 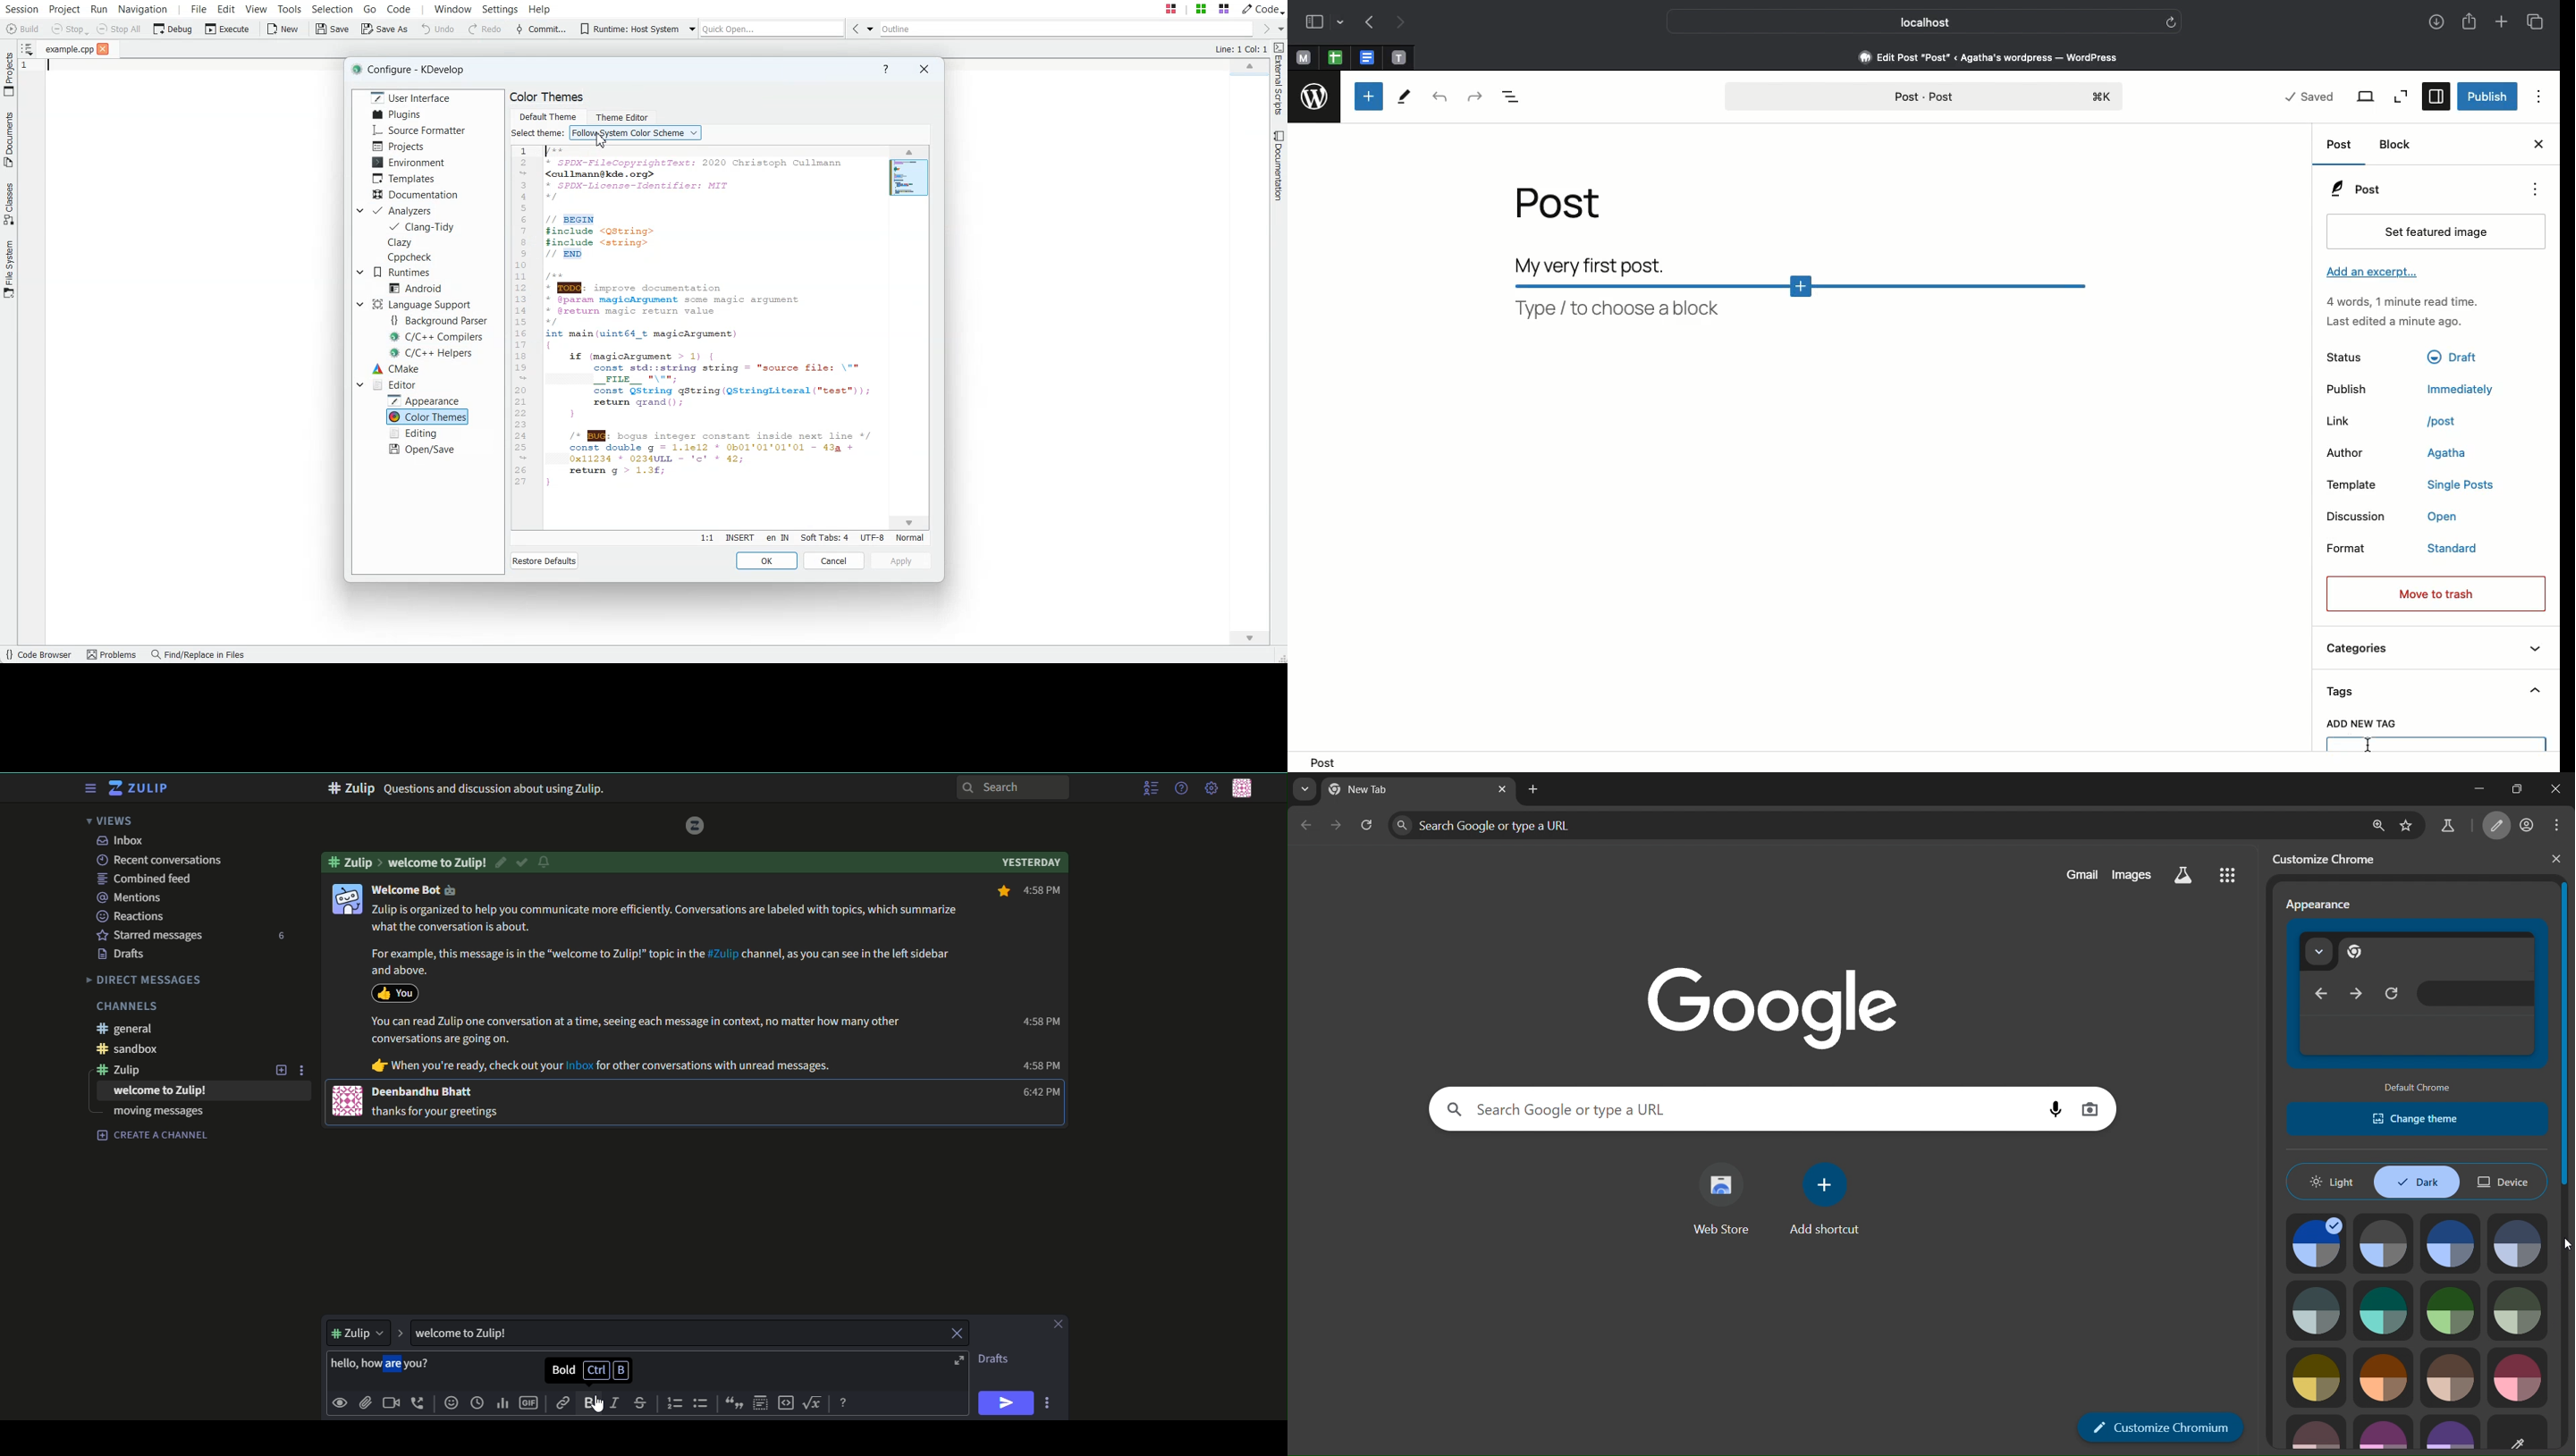 I want to click on Drop-down, so click(x=1340, y=23).